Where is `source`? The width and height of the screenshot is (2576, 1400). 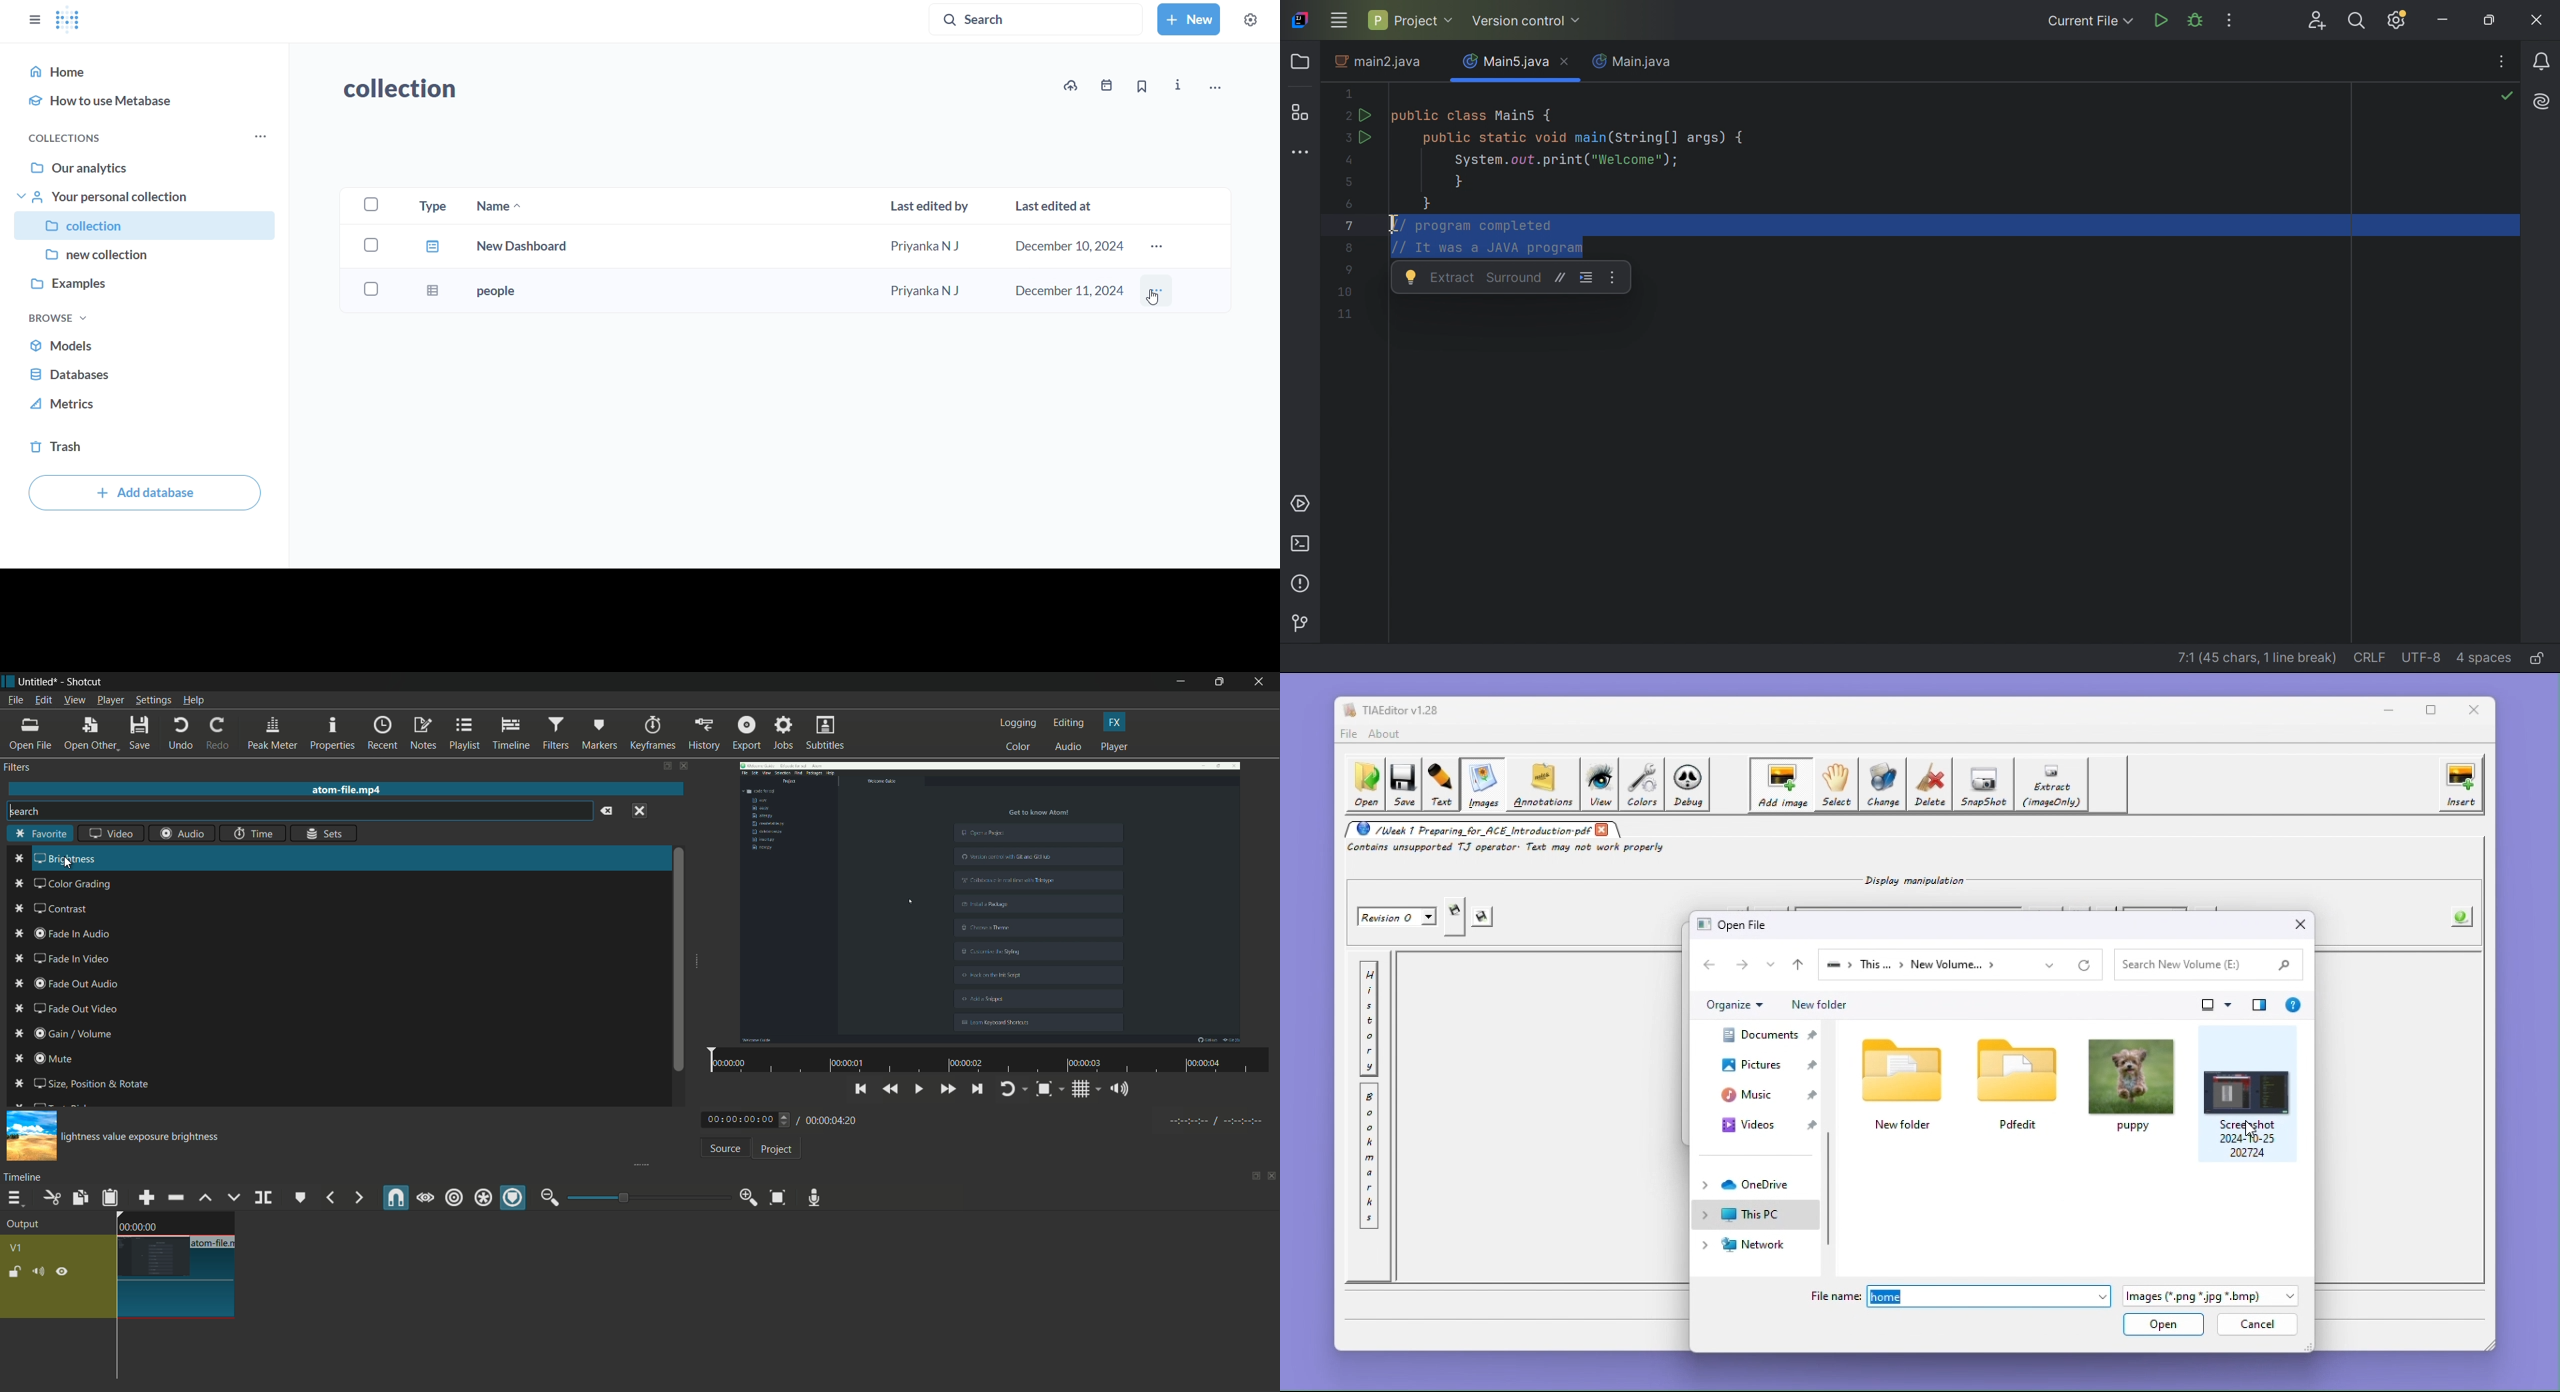
source is located at coordinates (725, 1150).